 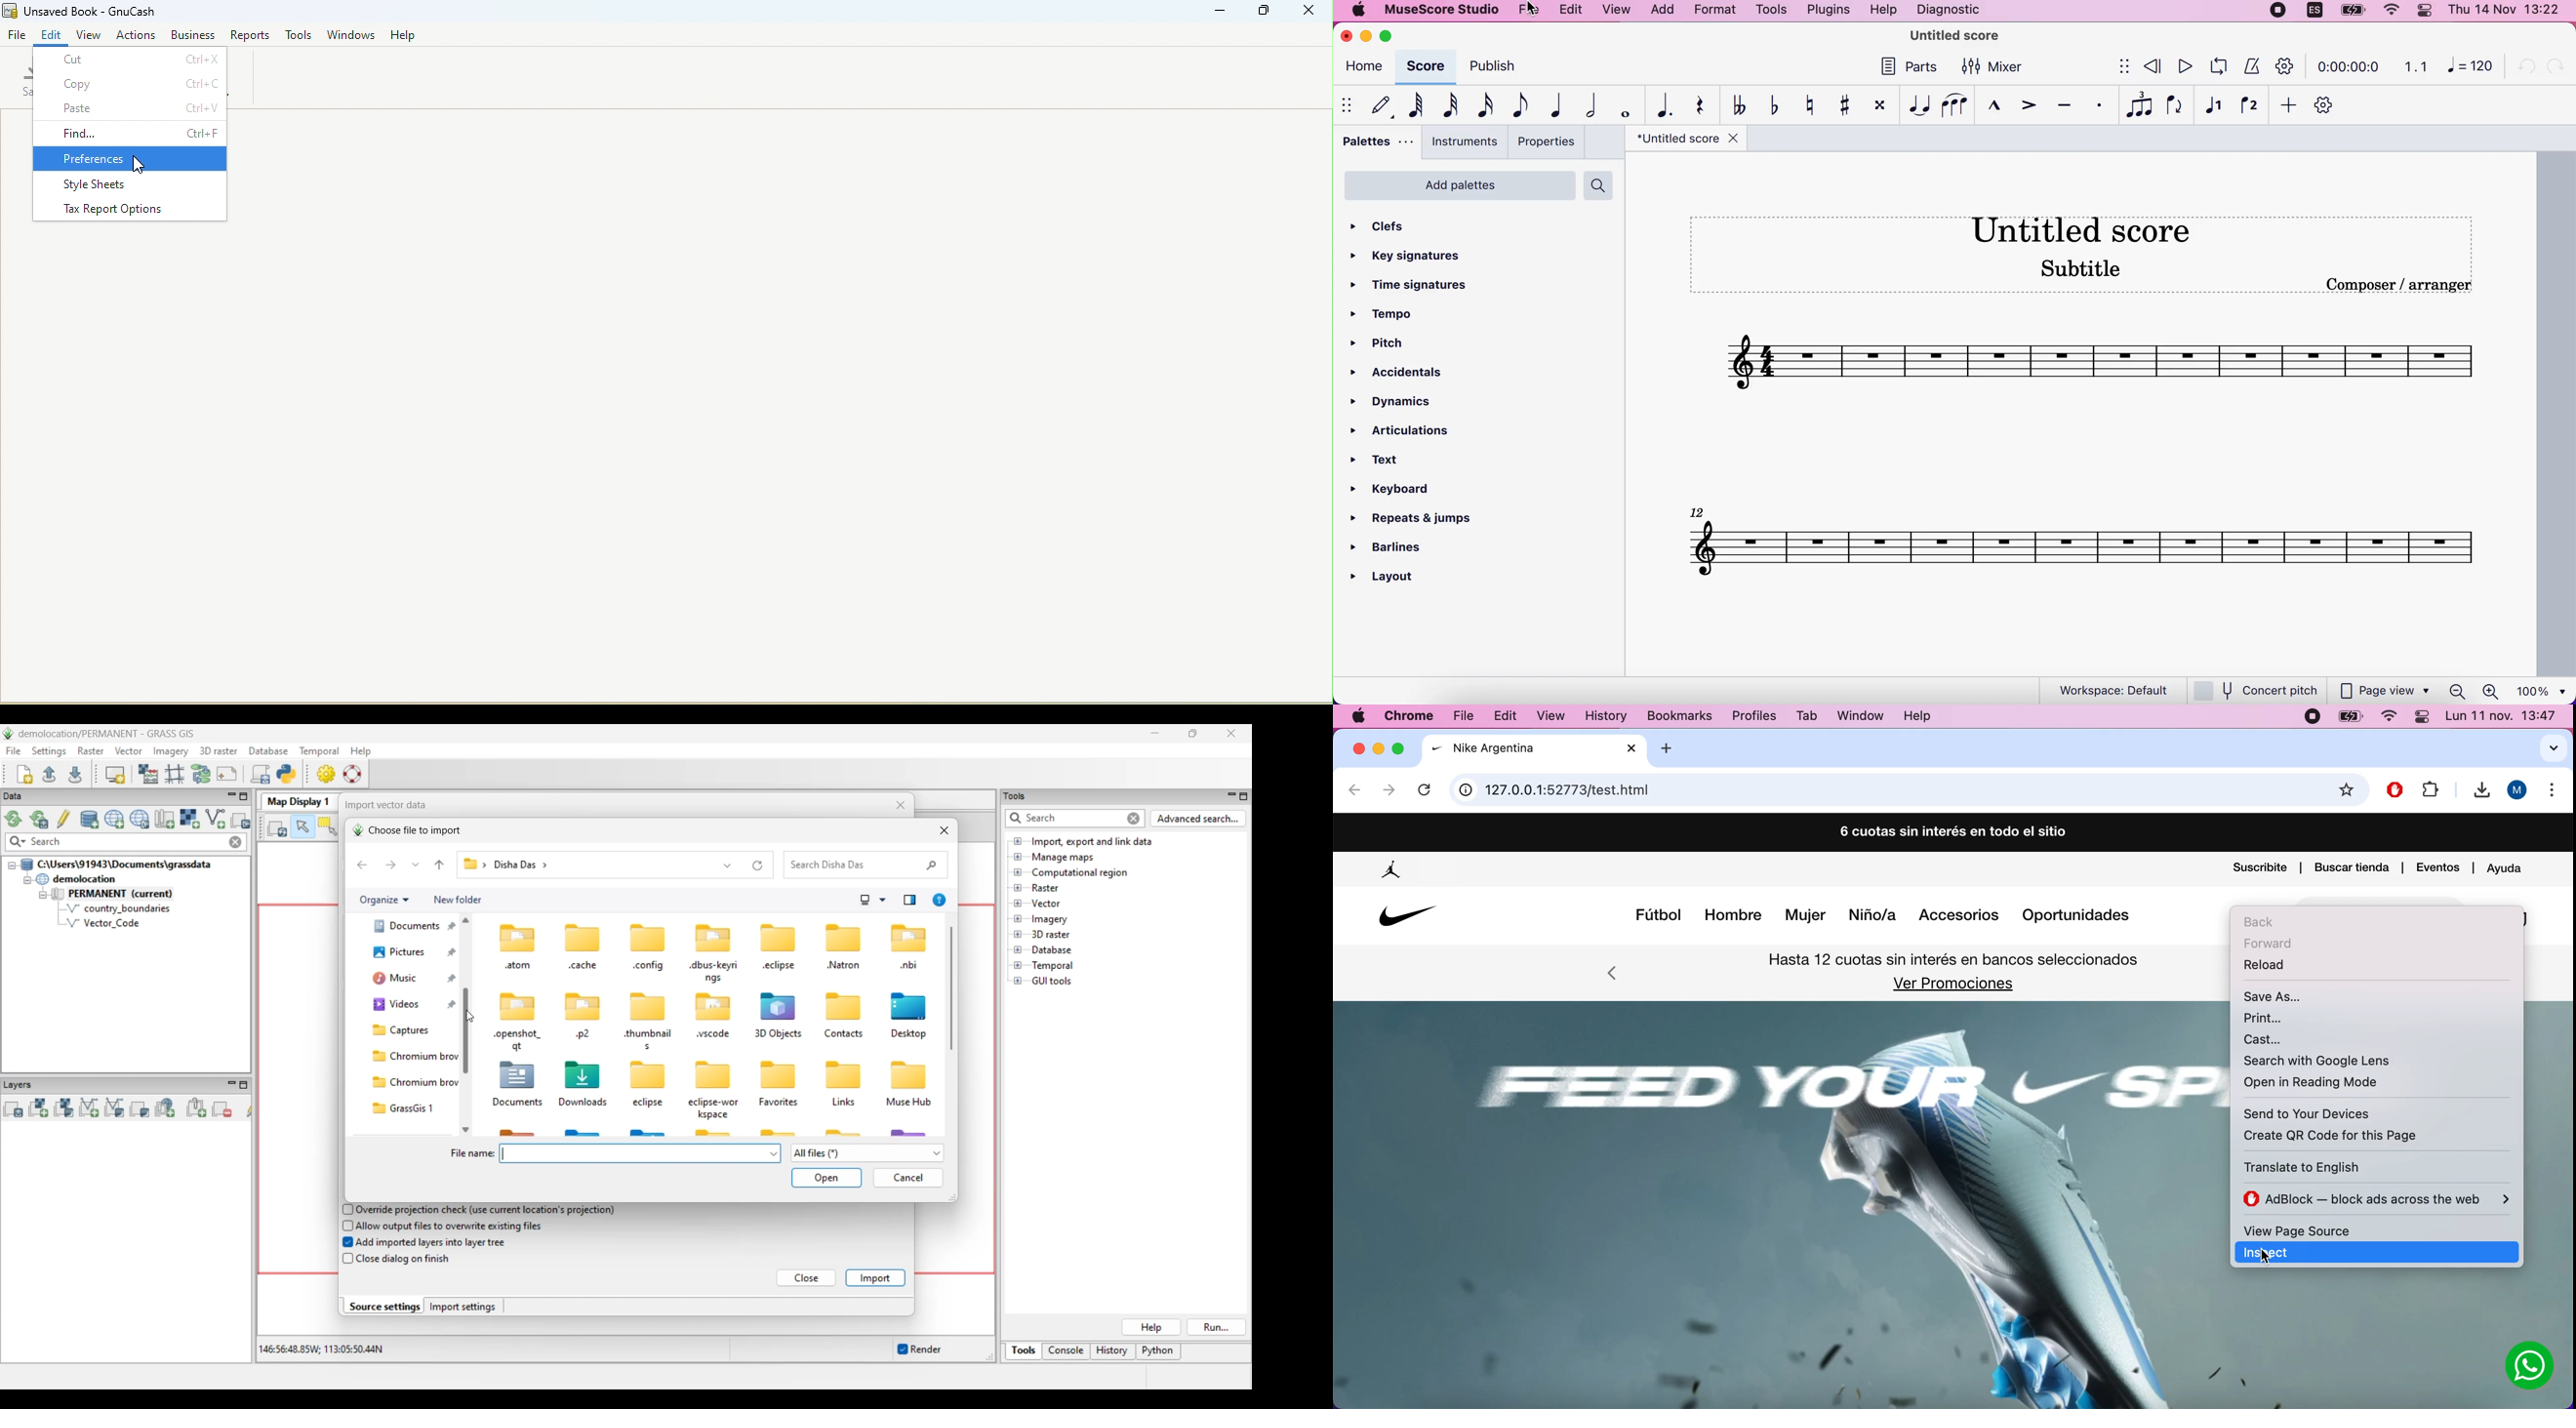 What do you see at coordinates (53, 35) in the screenshot?
I see `Edit` at bounding box center [53, 35].